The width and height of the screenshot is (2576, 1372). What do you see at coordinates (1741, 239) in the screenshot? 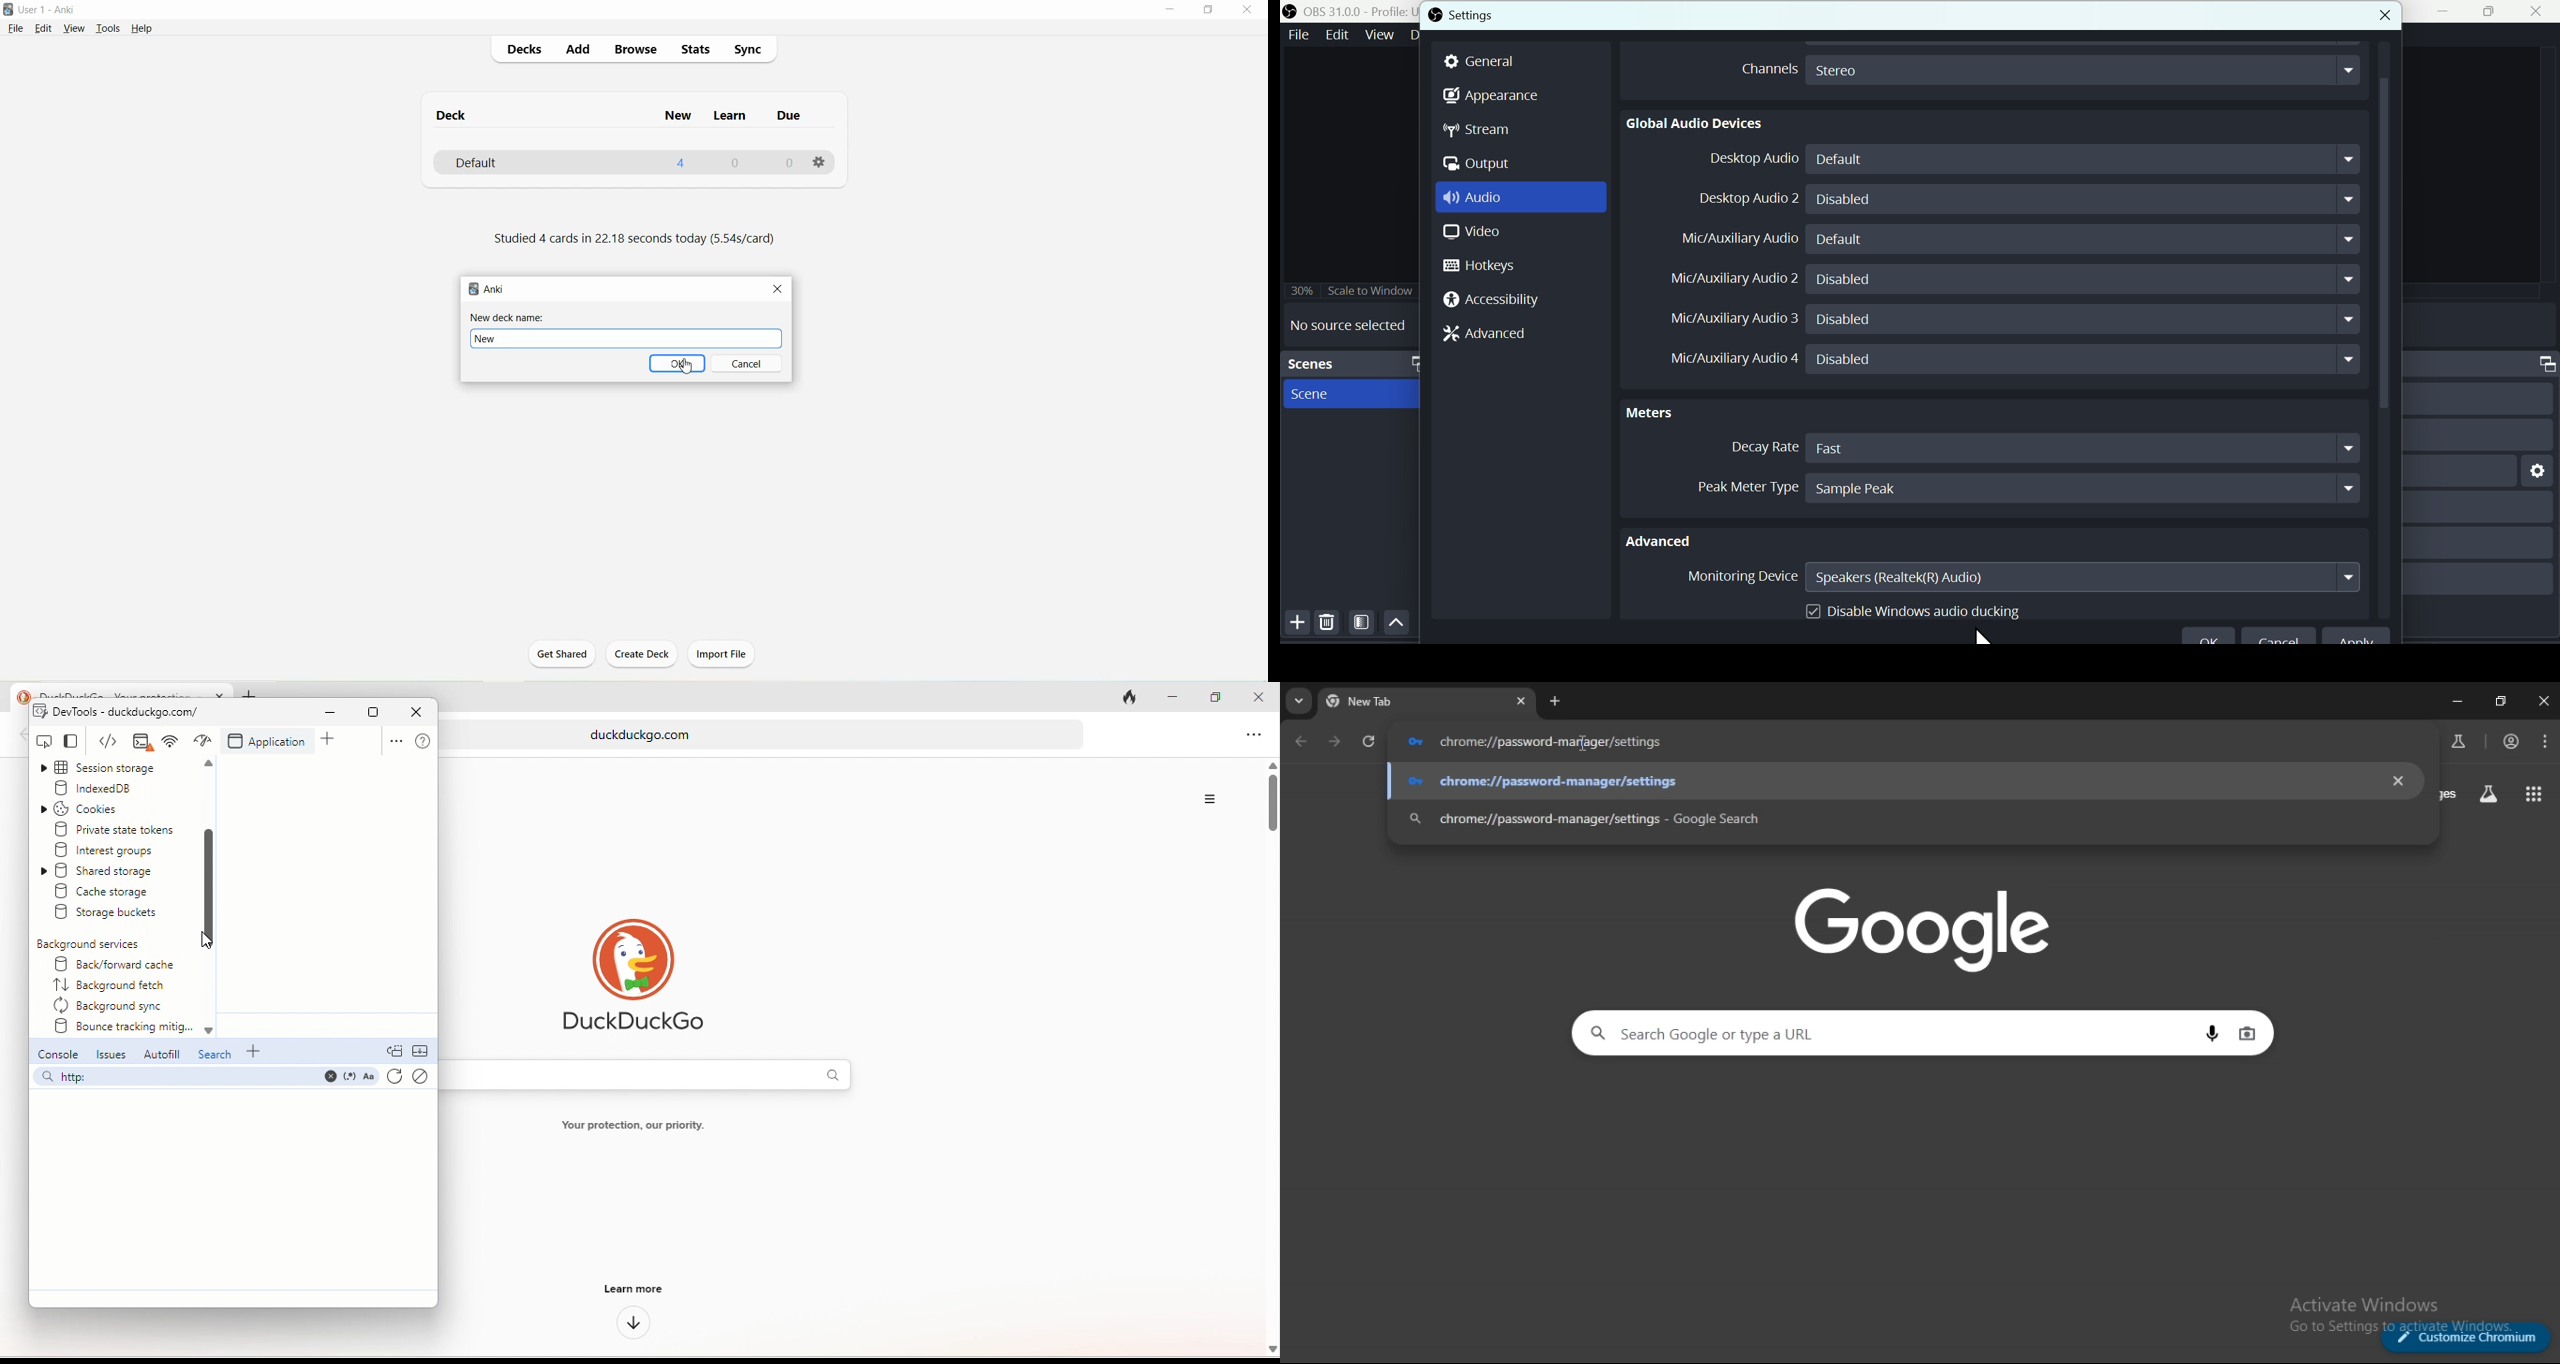
I see `Mic Auxiliary Audio` at bounding box center [1741, 239].